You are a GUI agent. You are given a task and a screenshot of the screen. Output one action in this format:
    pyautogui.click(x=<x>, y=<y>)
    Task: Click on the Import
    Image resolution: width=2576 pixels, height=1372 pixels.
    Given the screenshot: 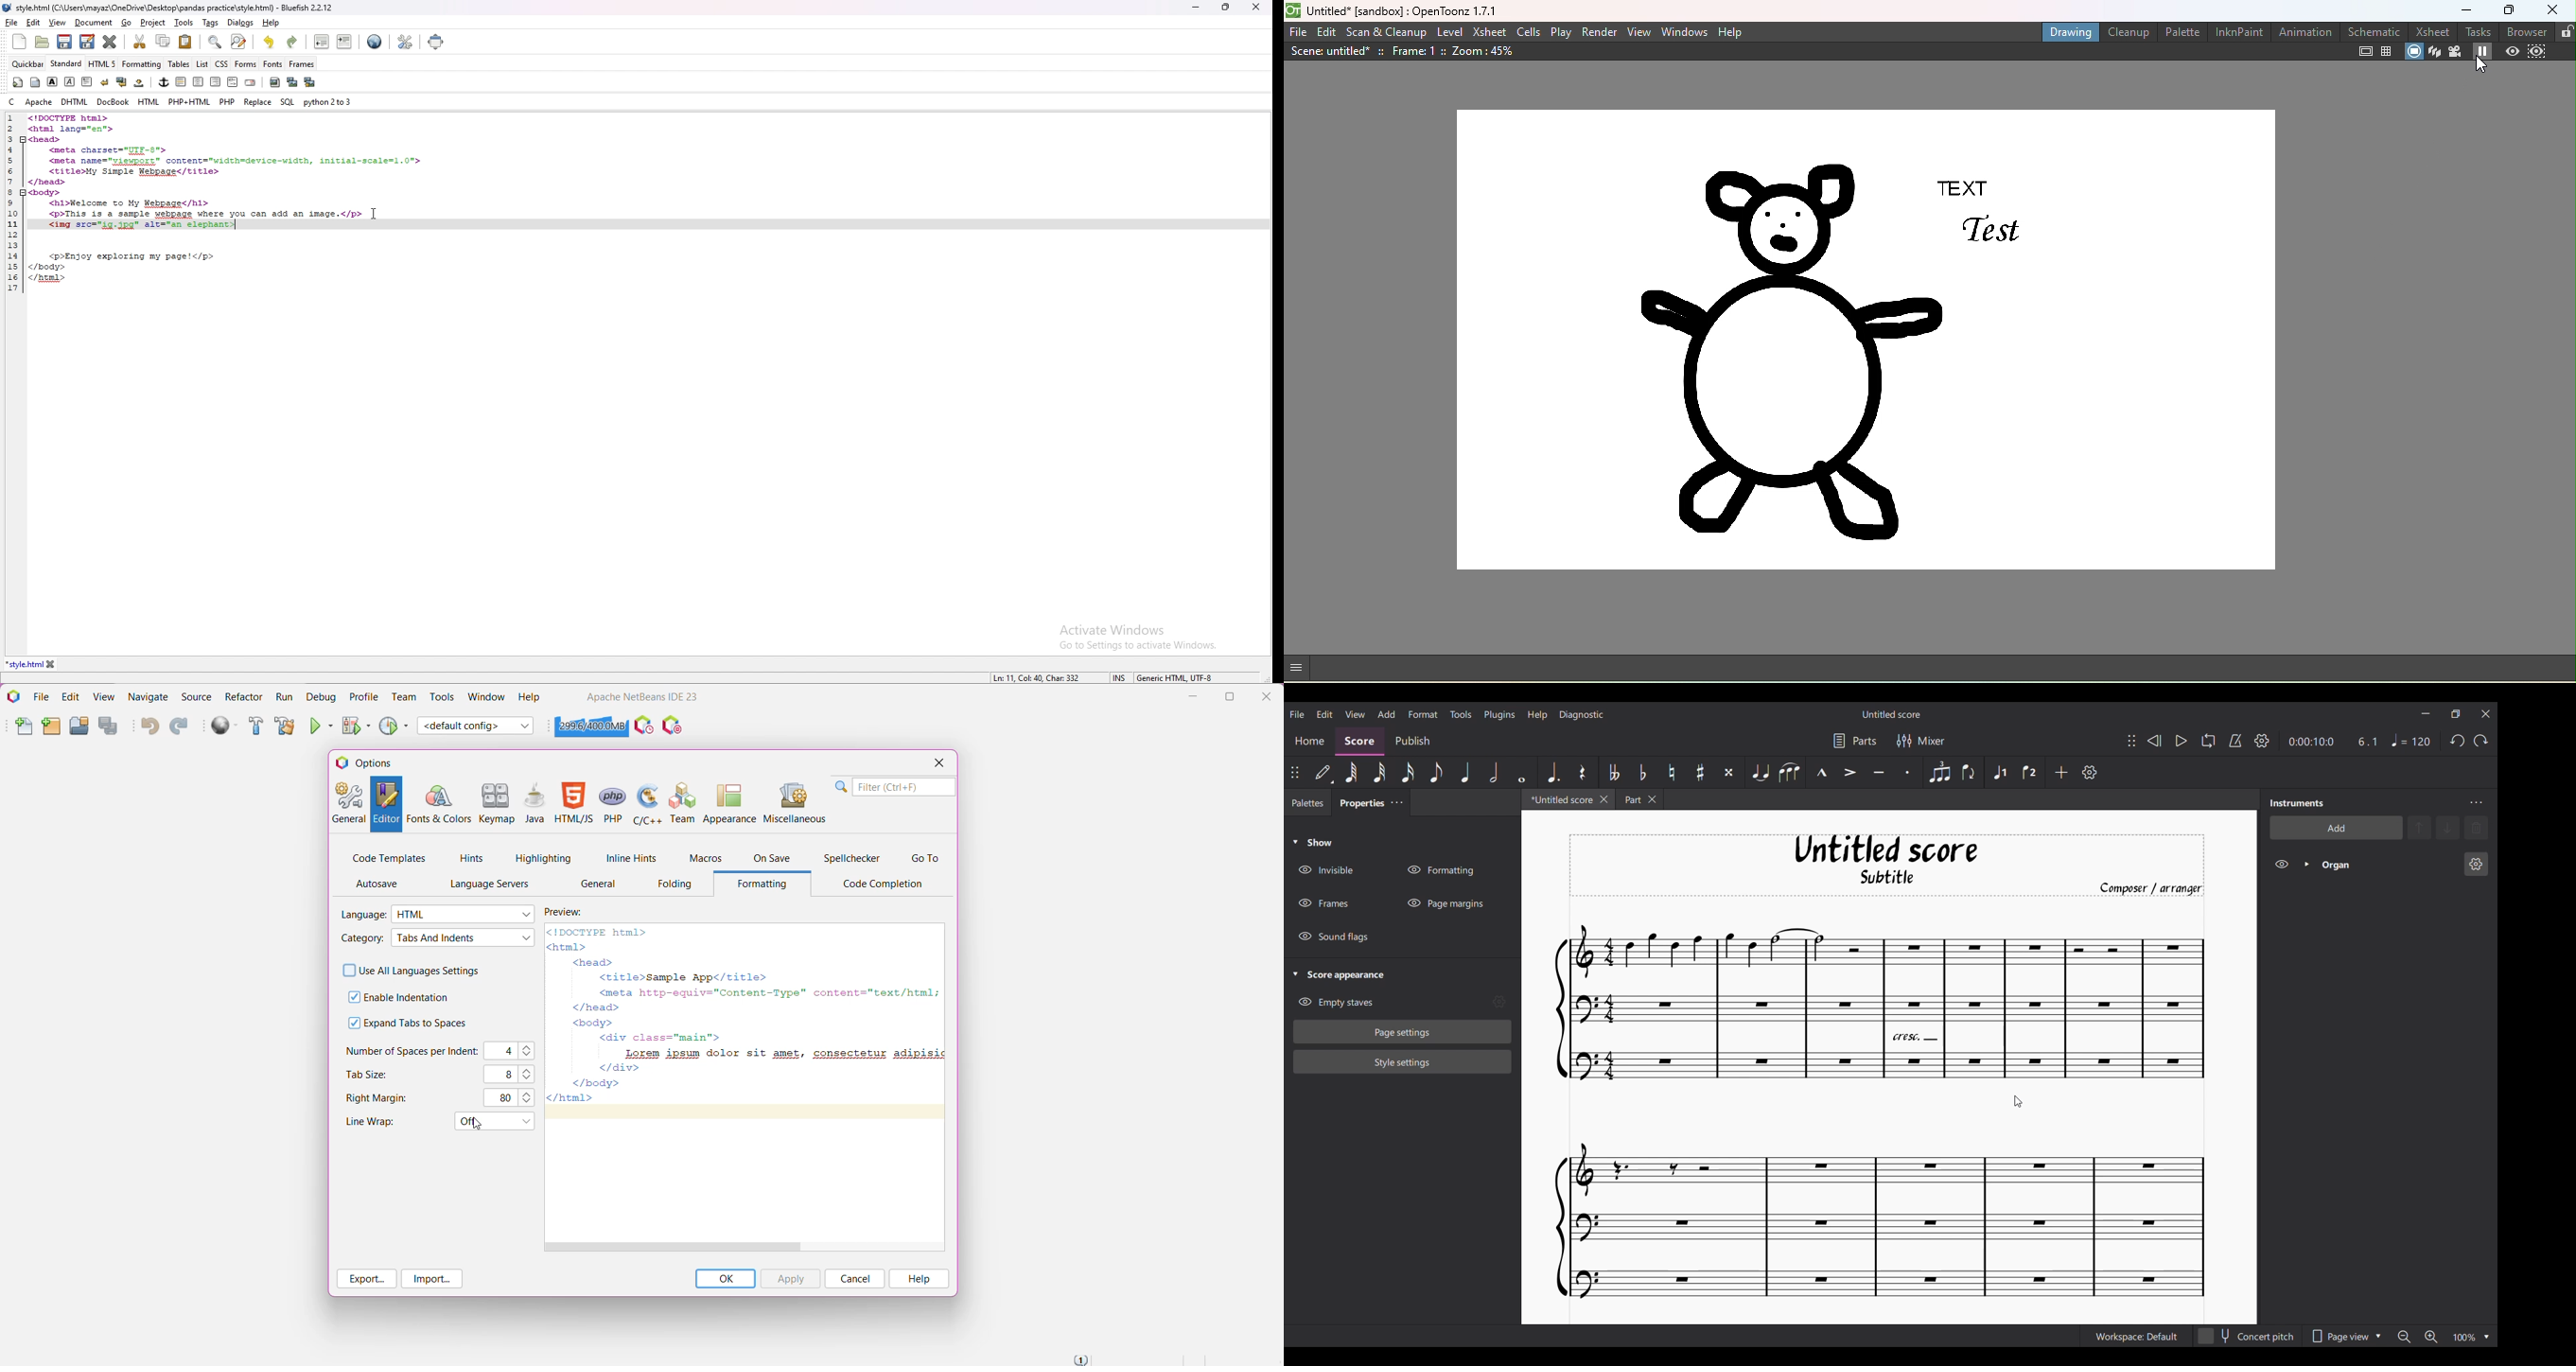 What is the action you would take?
    pyautogui.click(x=432, y=1280)
    